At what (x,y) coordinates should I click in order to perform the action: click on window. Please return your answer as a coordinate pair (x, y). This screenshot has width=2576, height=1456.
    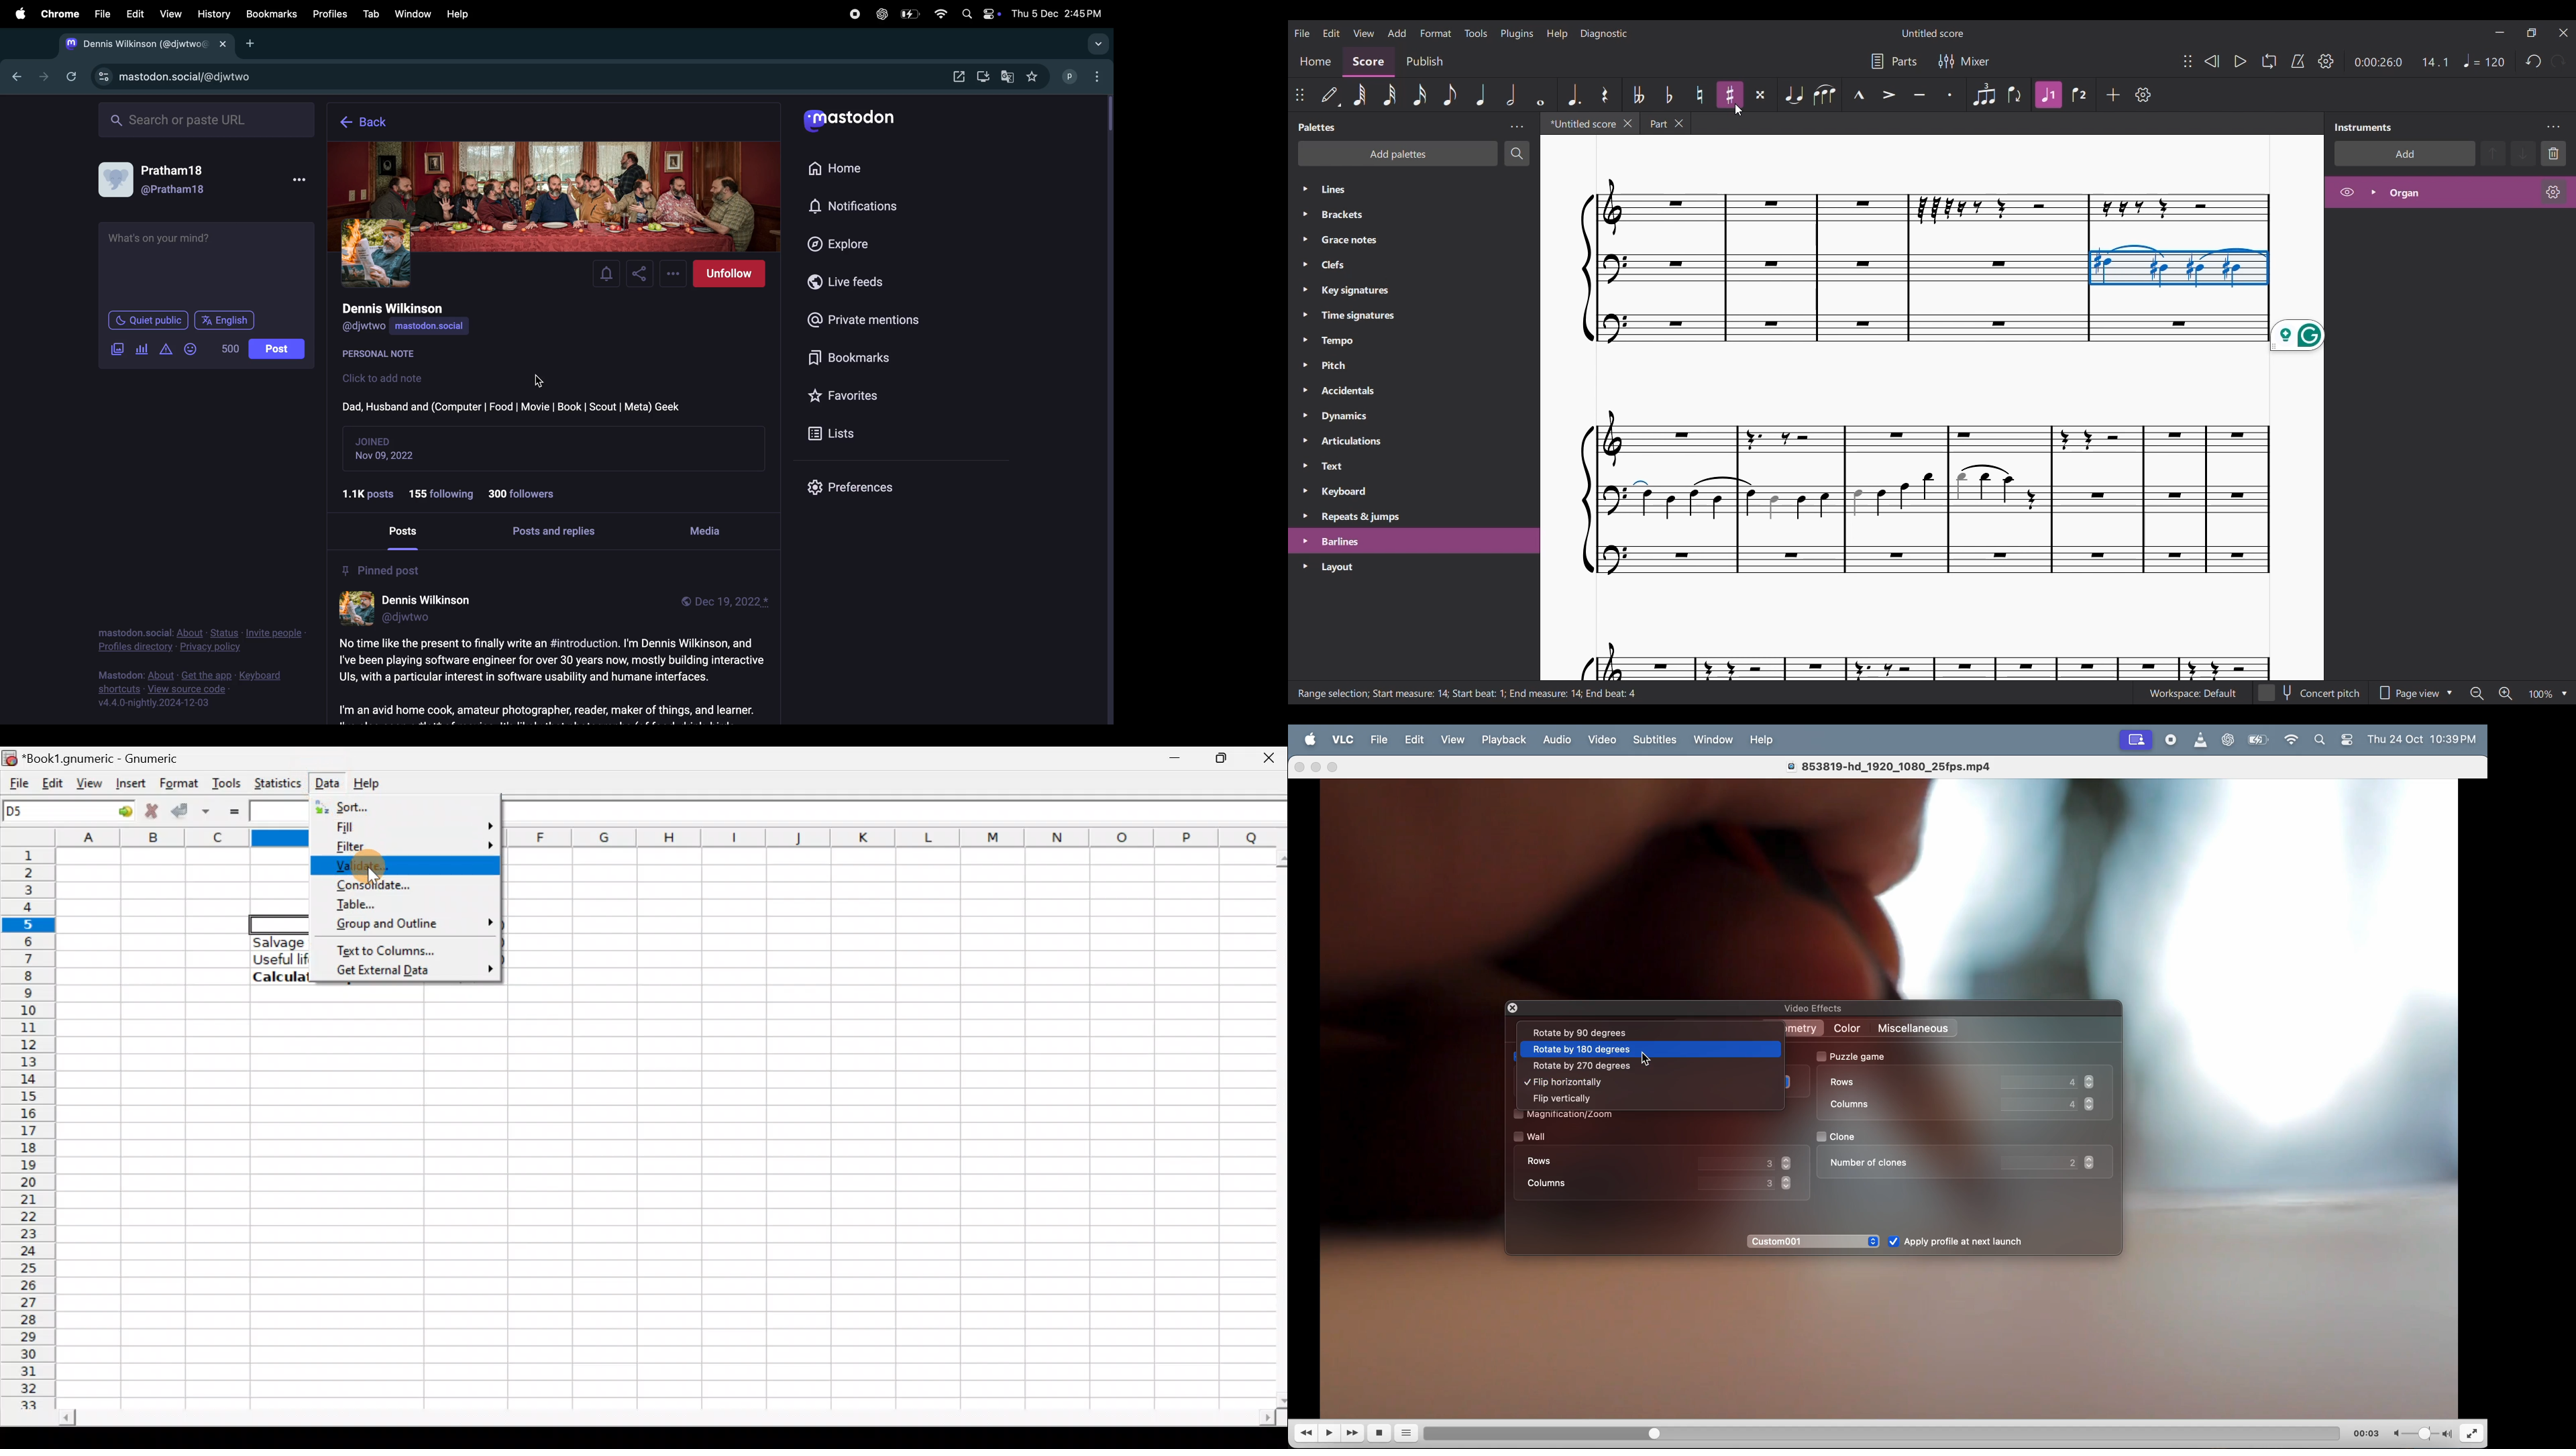
    Looking at the image, I should click on (414, 13).